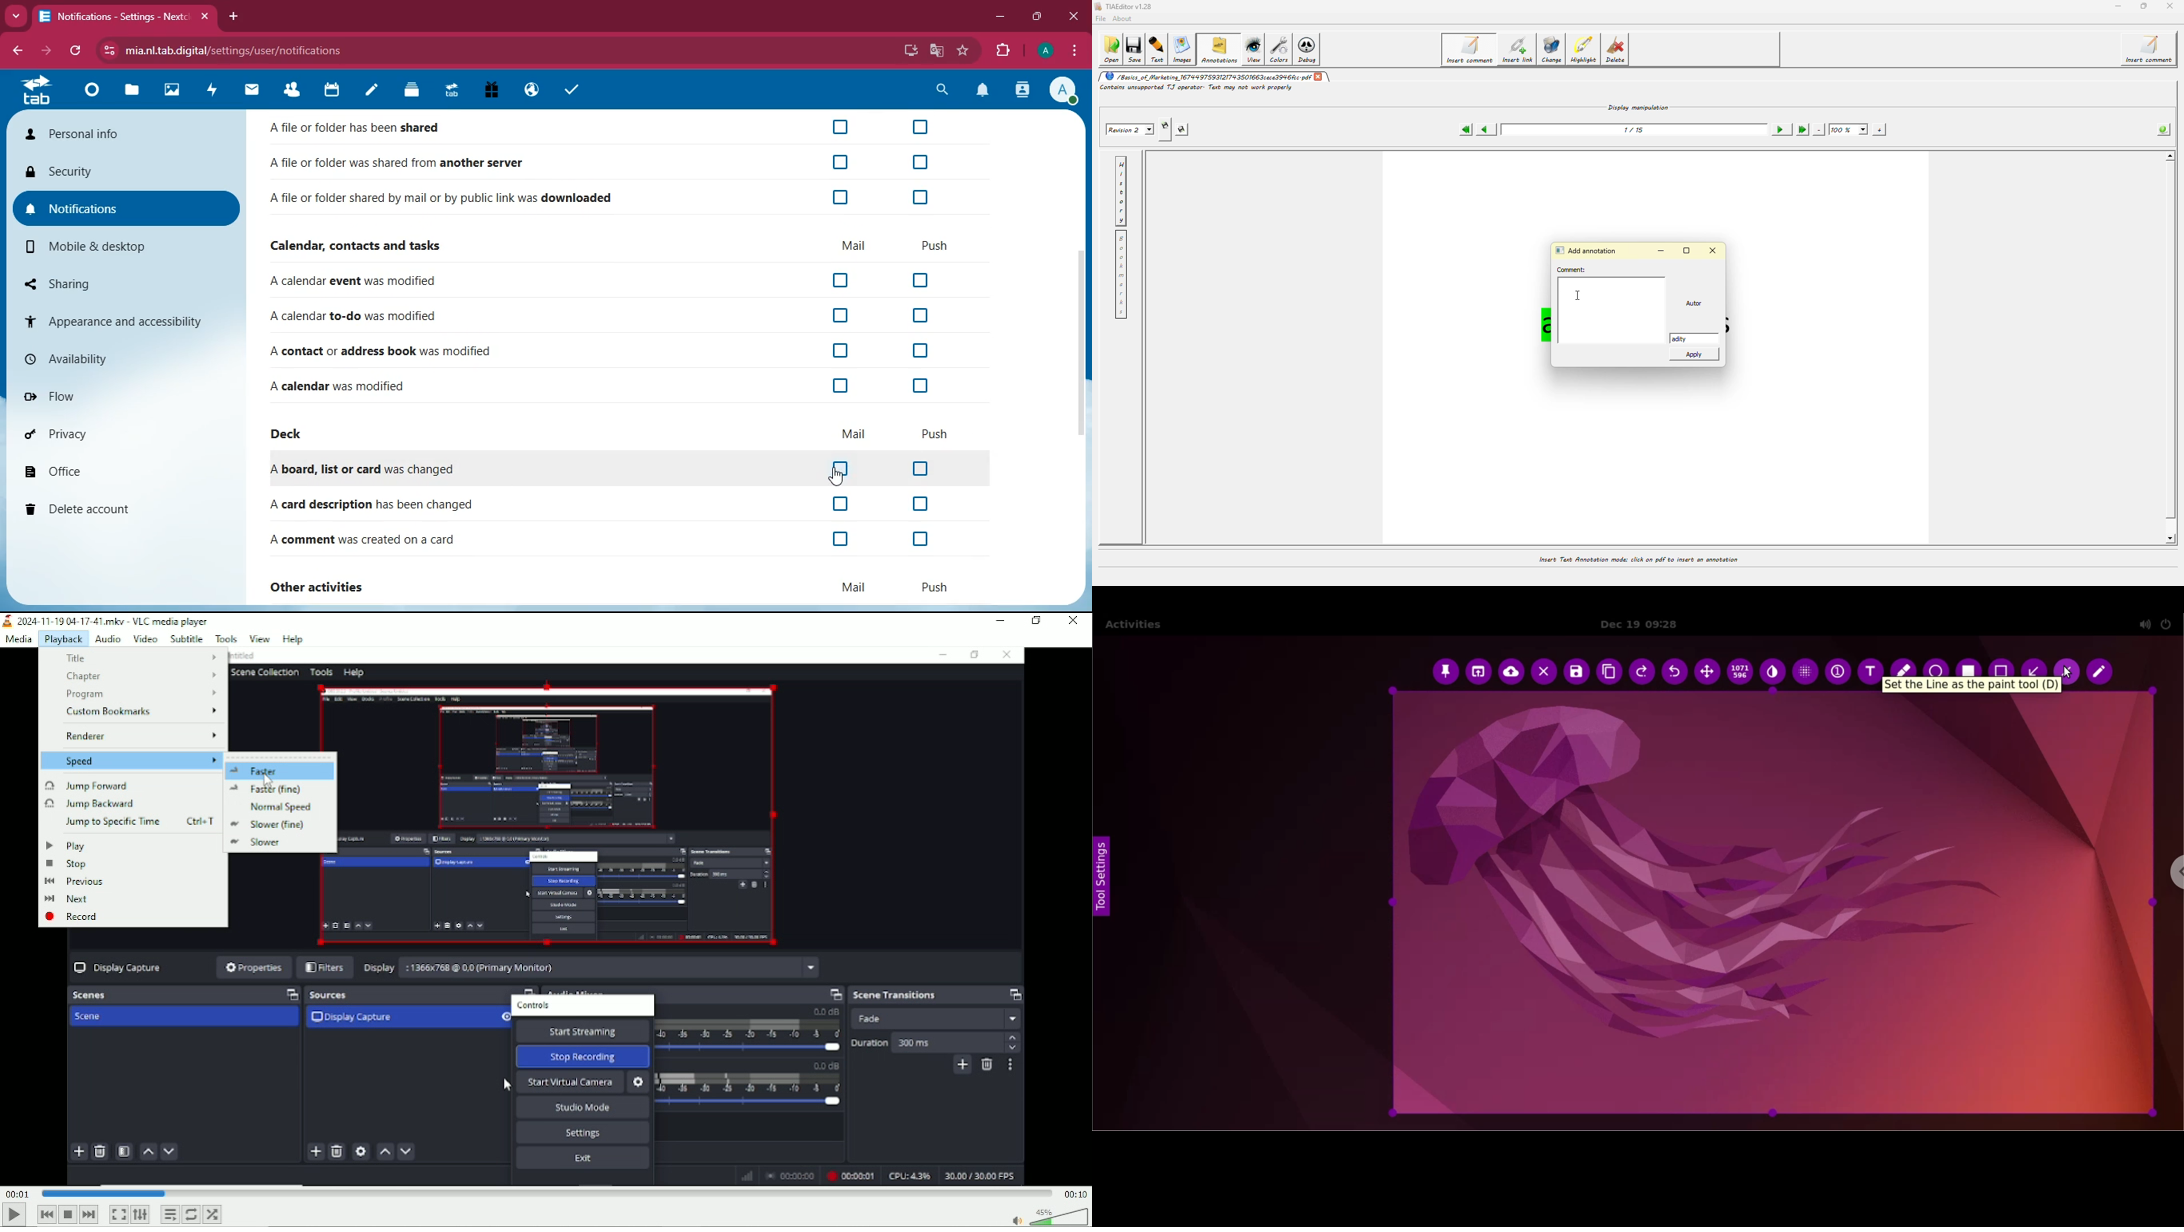  What do you see at coordinates (126, 209) in the screenshot?
I see `notifications` at bounding box center [126, 209].